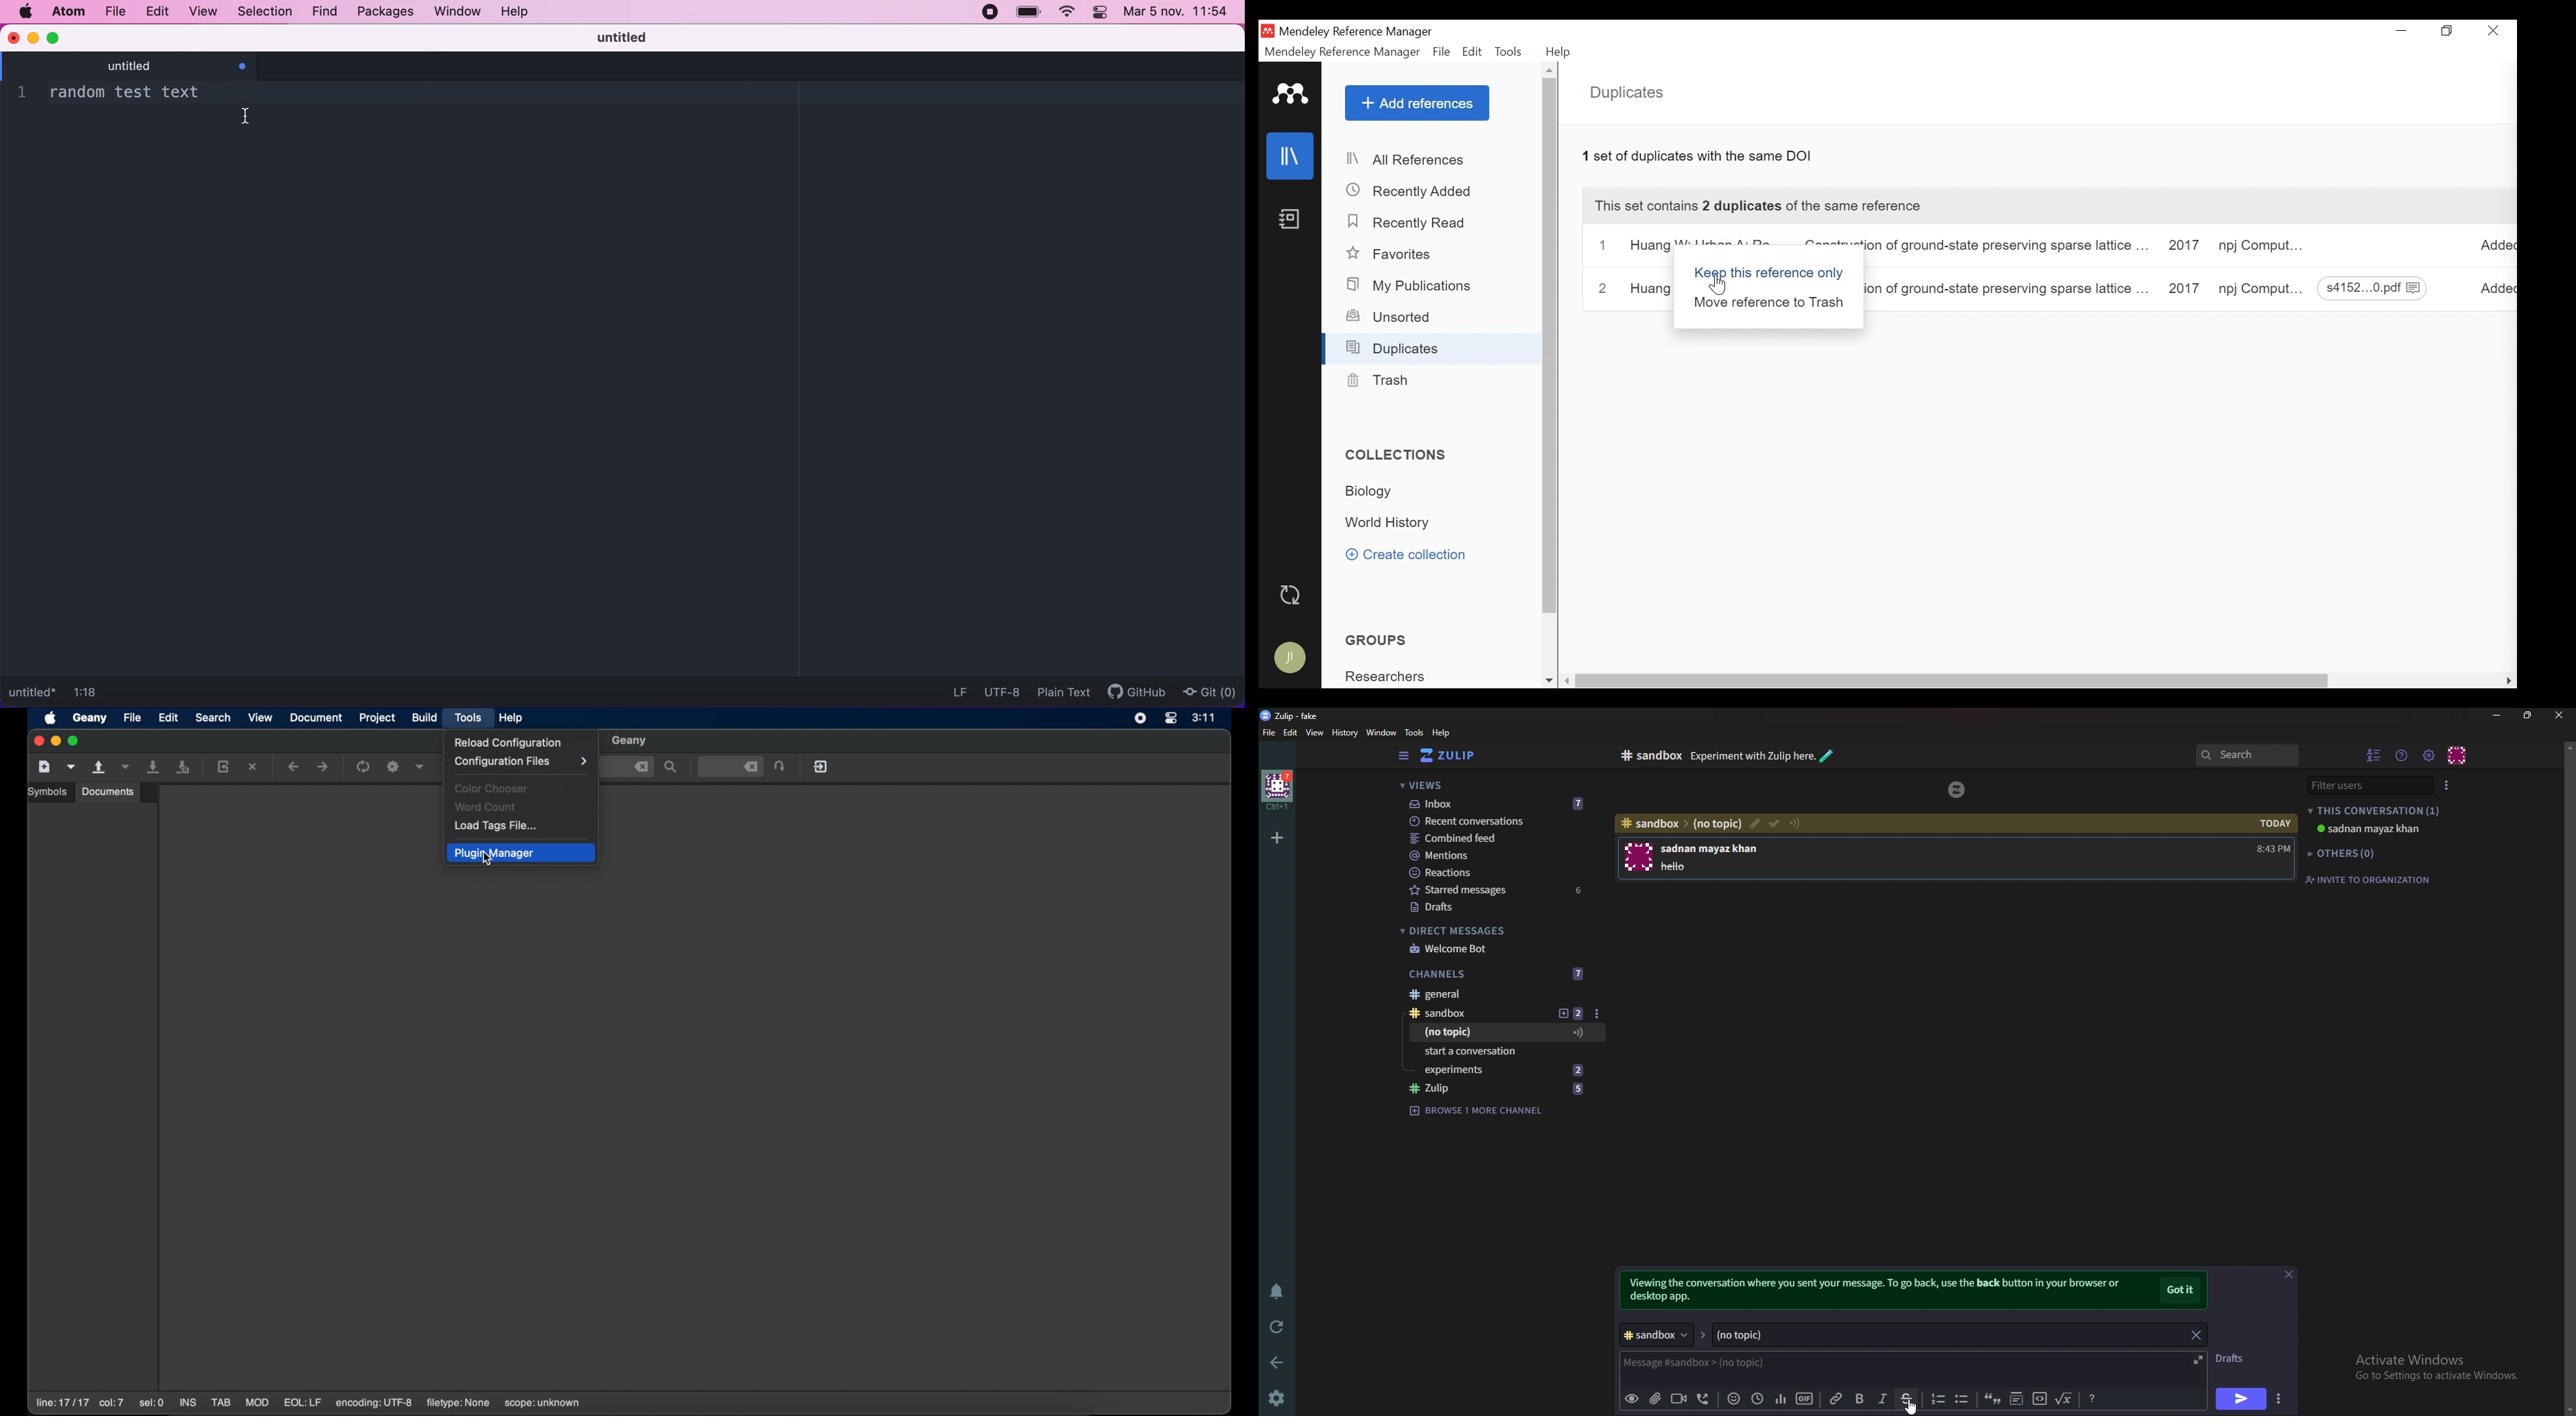 Image resolution: width=2576 pixels, height=1428 pixels. What do you see at coordinates (1291, 593) in the screenshot?
I see `Sync` at bounding box center [1291, 593].